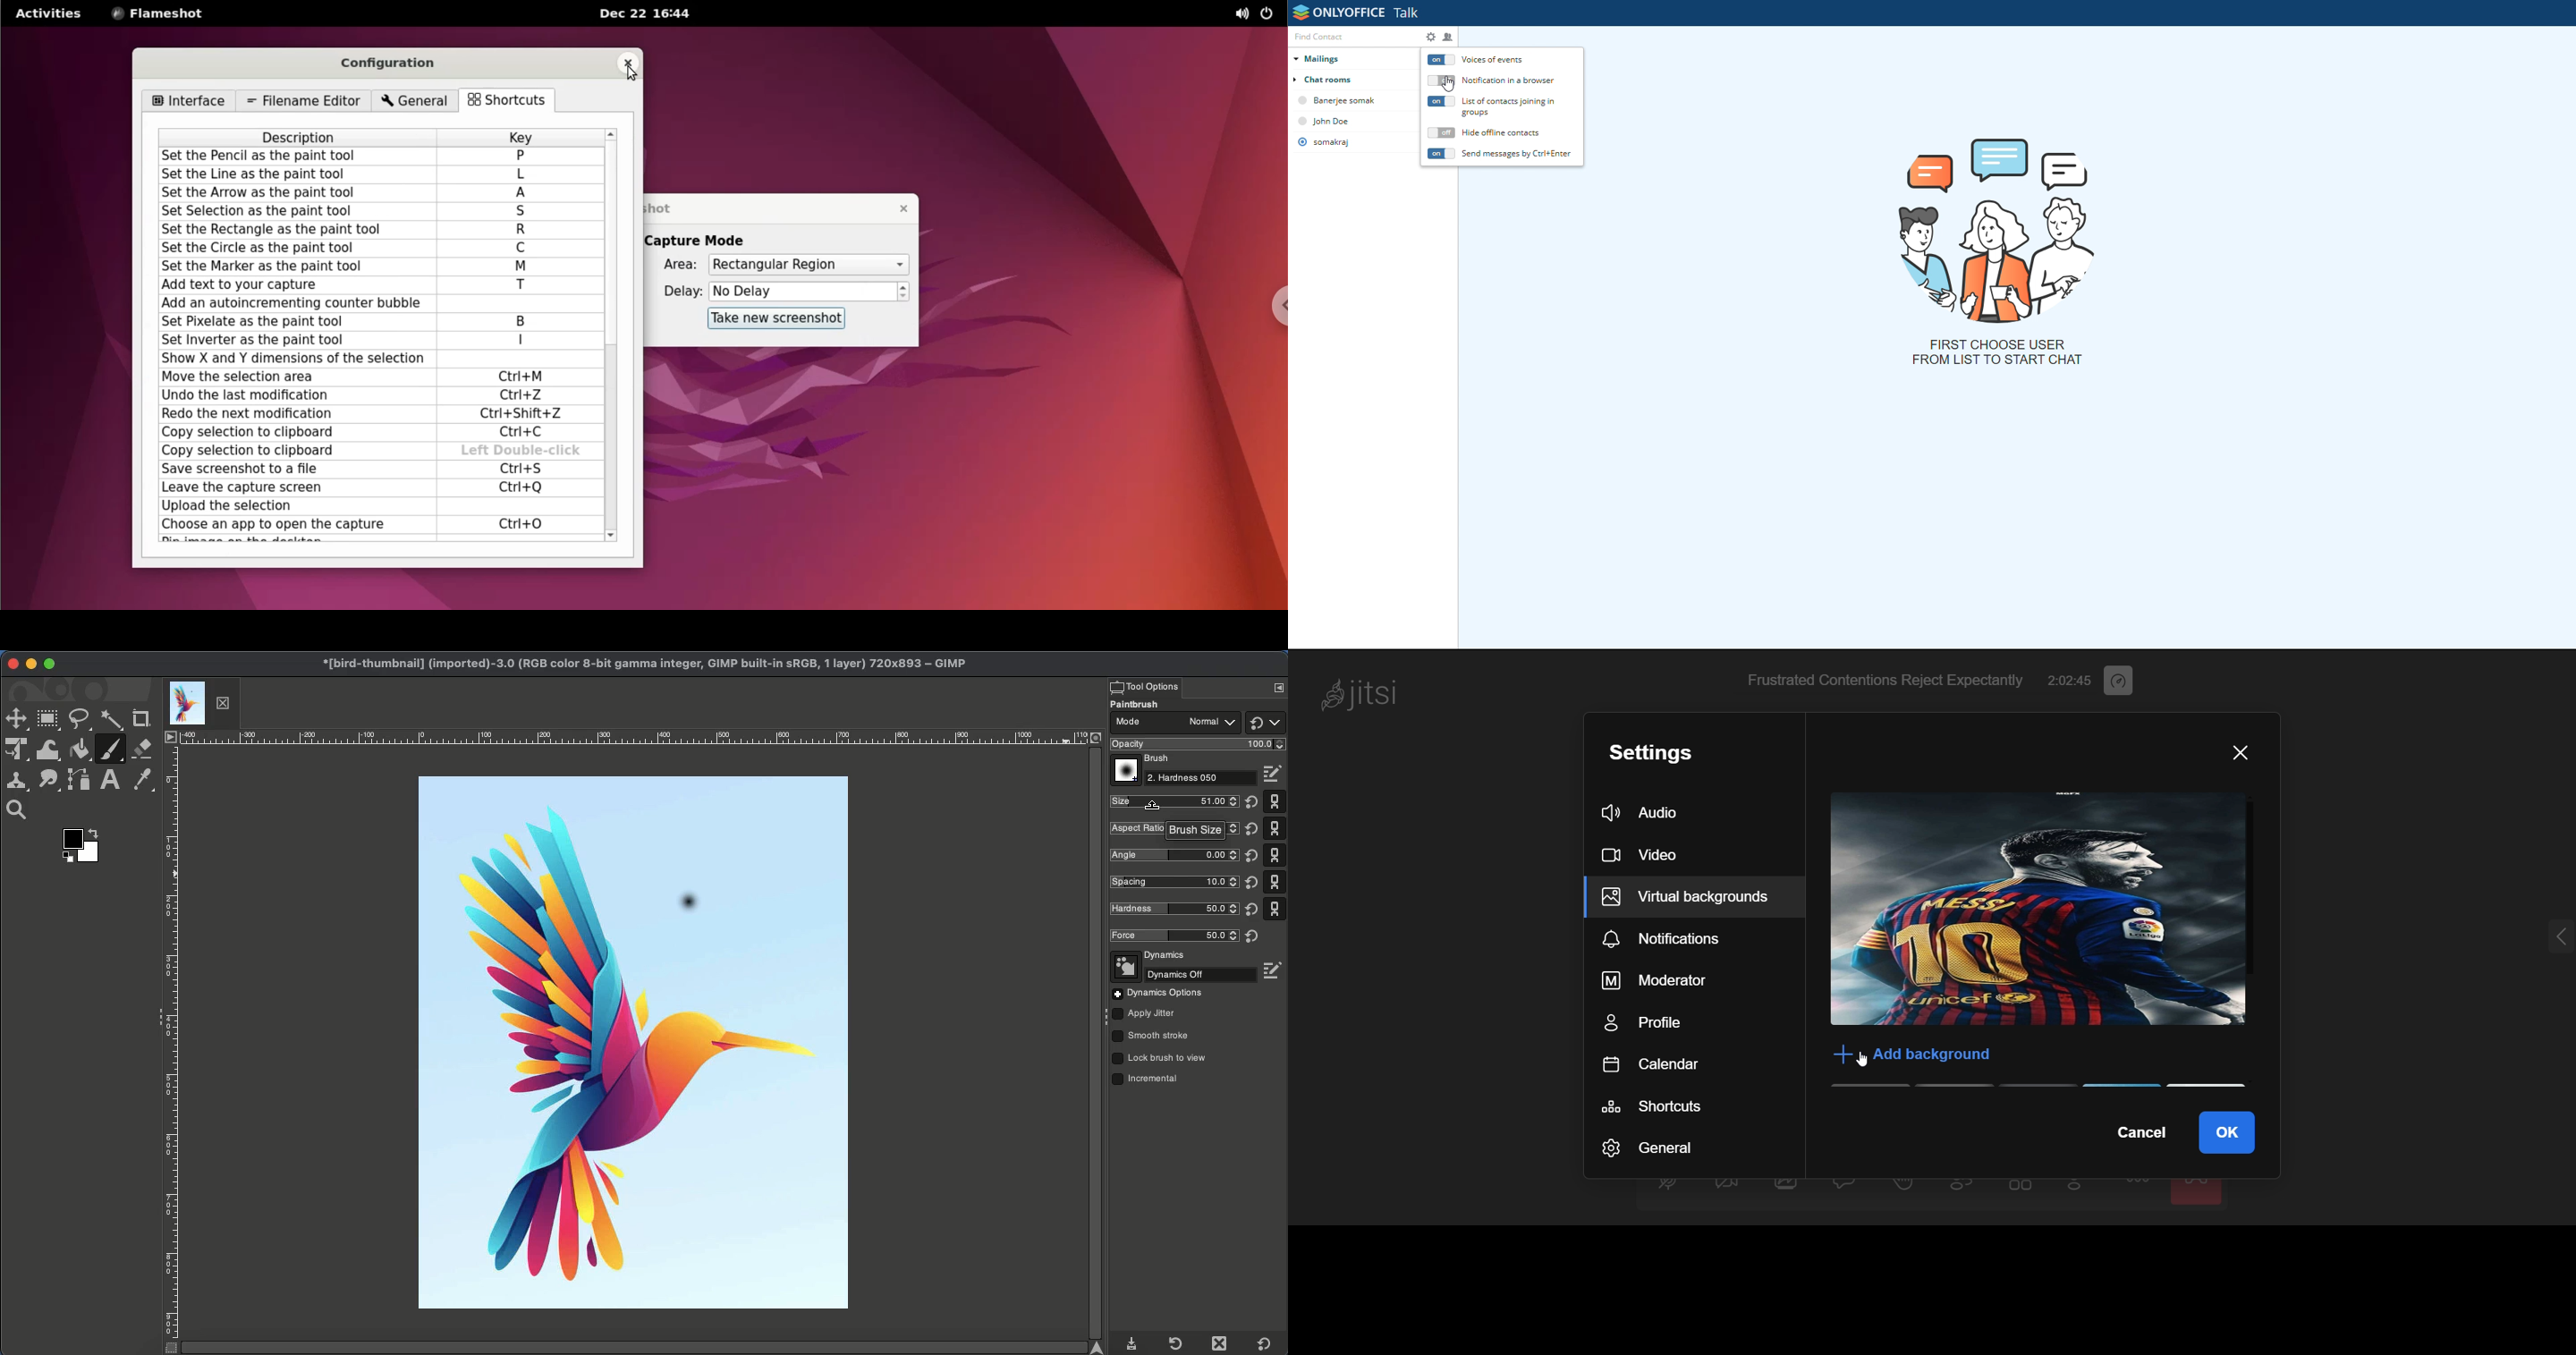 The image size is (2576, 1372). I want to click on delay time input box, so click(803, 292).